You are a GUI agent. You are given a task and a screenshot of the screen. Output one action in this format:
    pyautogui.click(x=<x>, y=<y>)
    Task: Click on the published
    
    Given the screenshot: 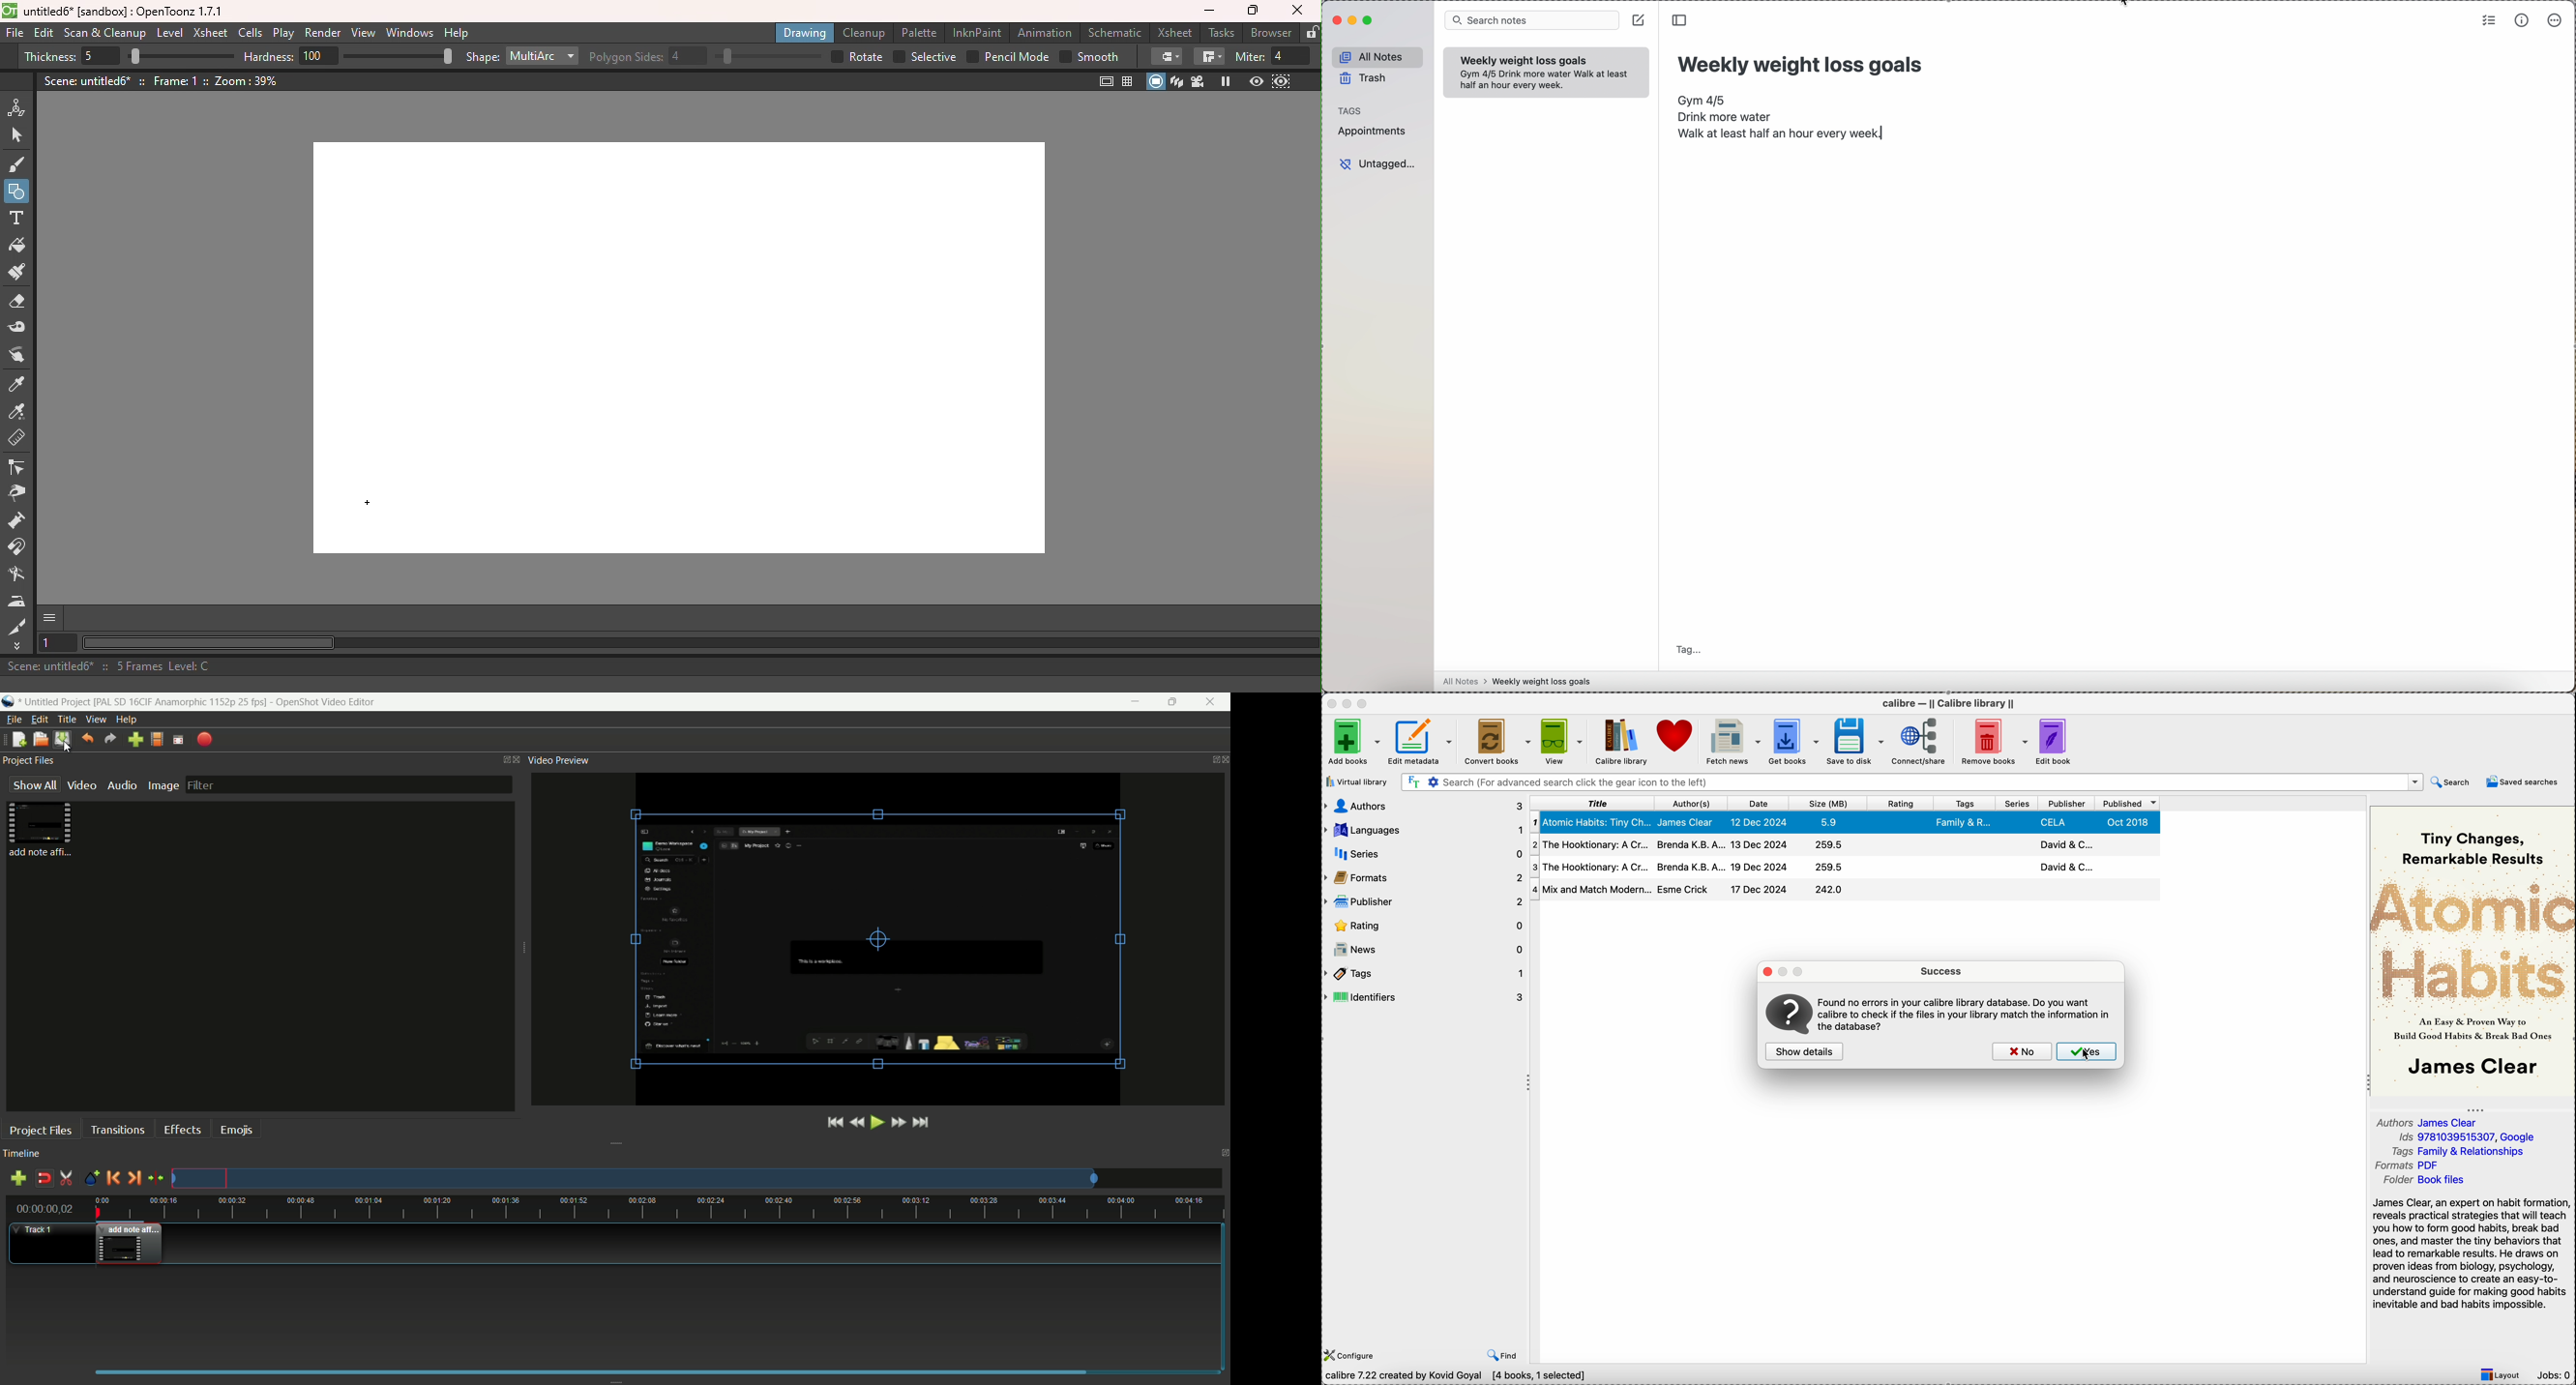 What is the action you would take?
    pyautogui.click(x=2128, y=804)
    